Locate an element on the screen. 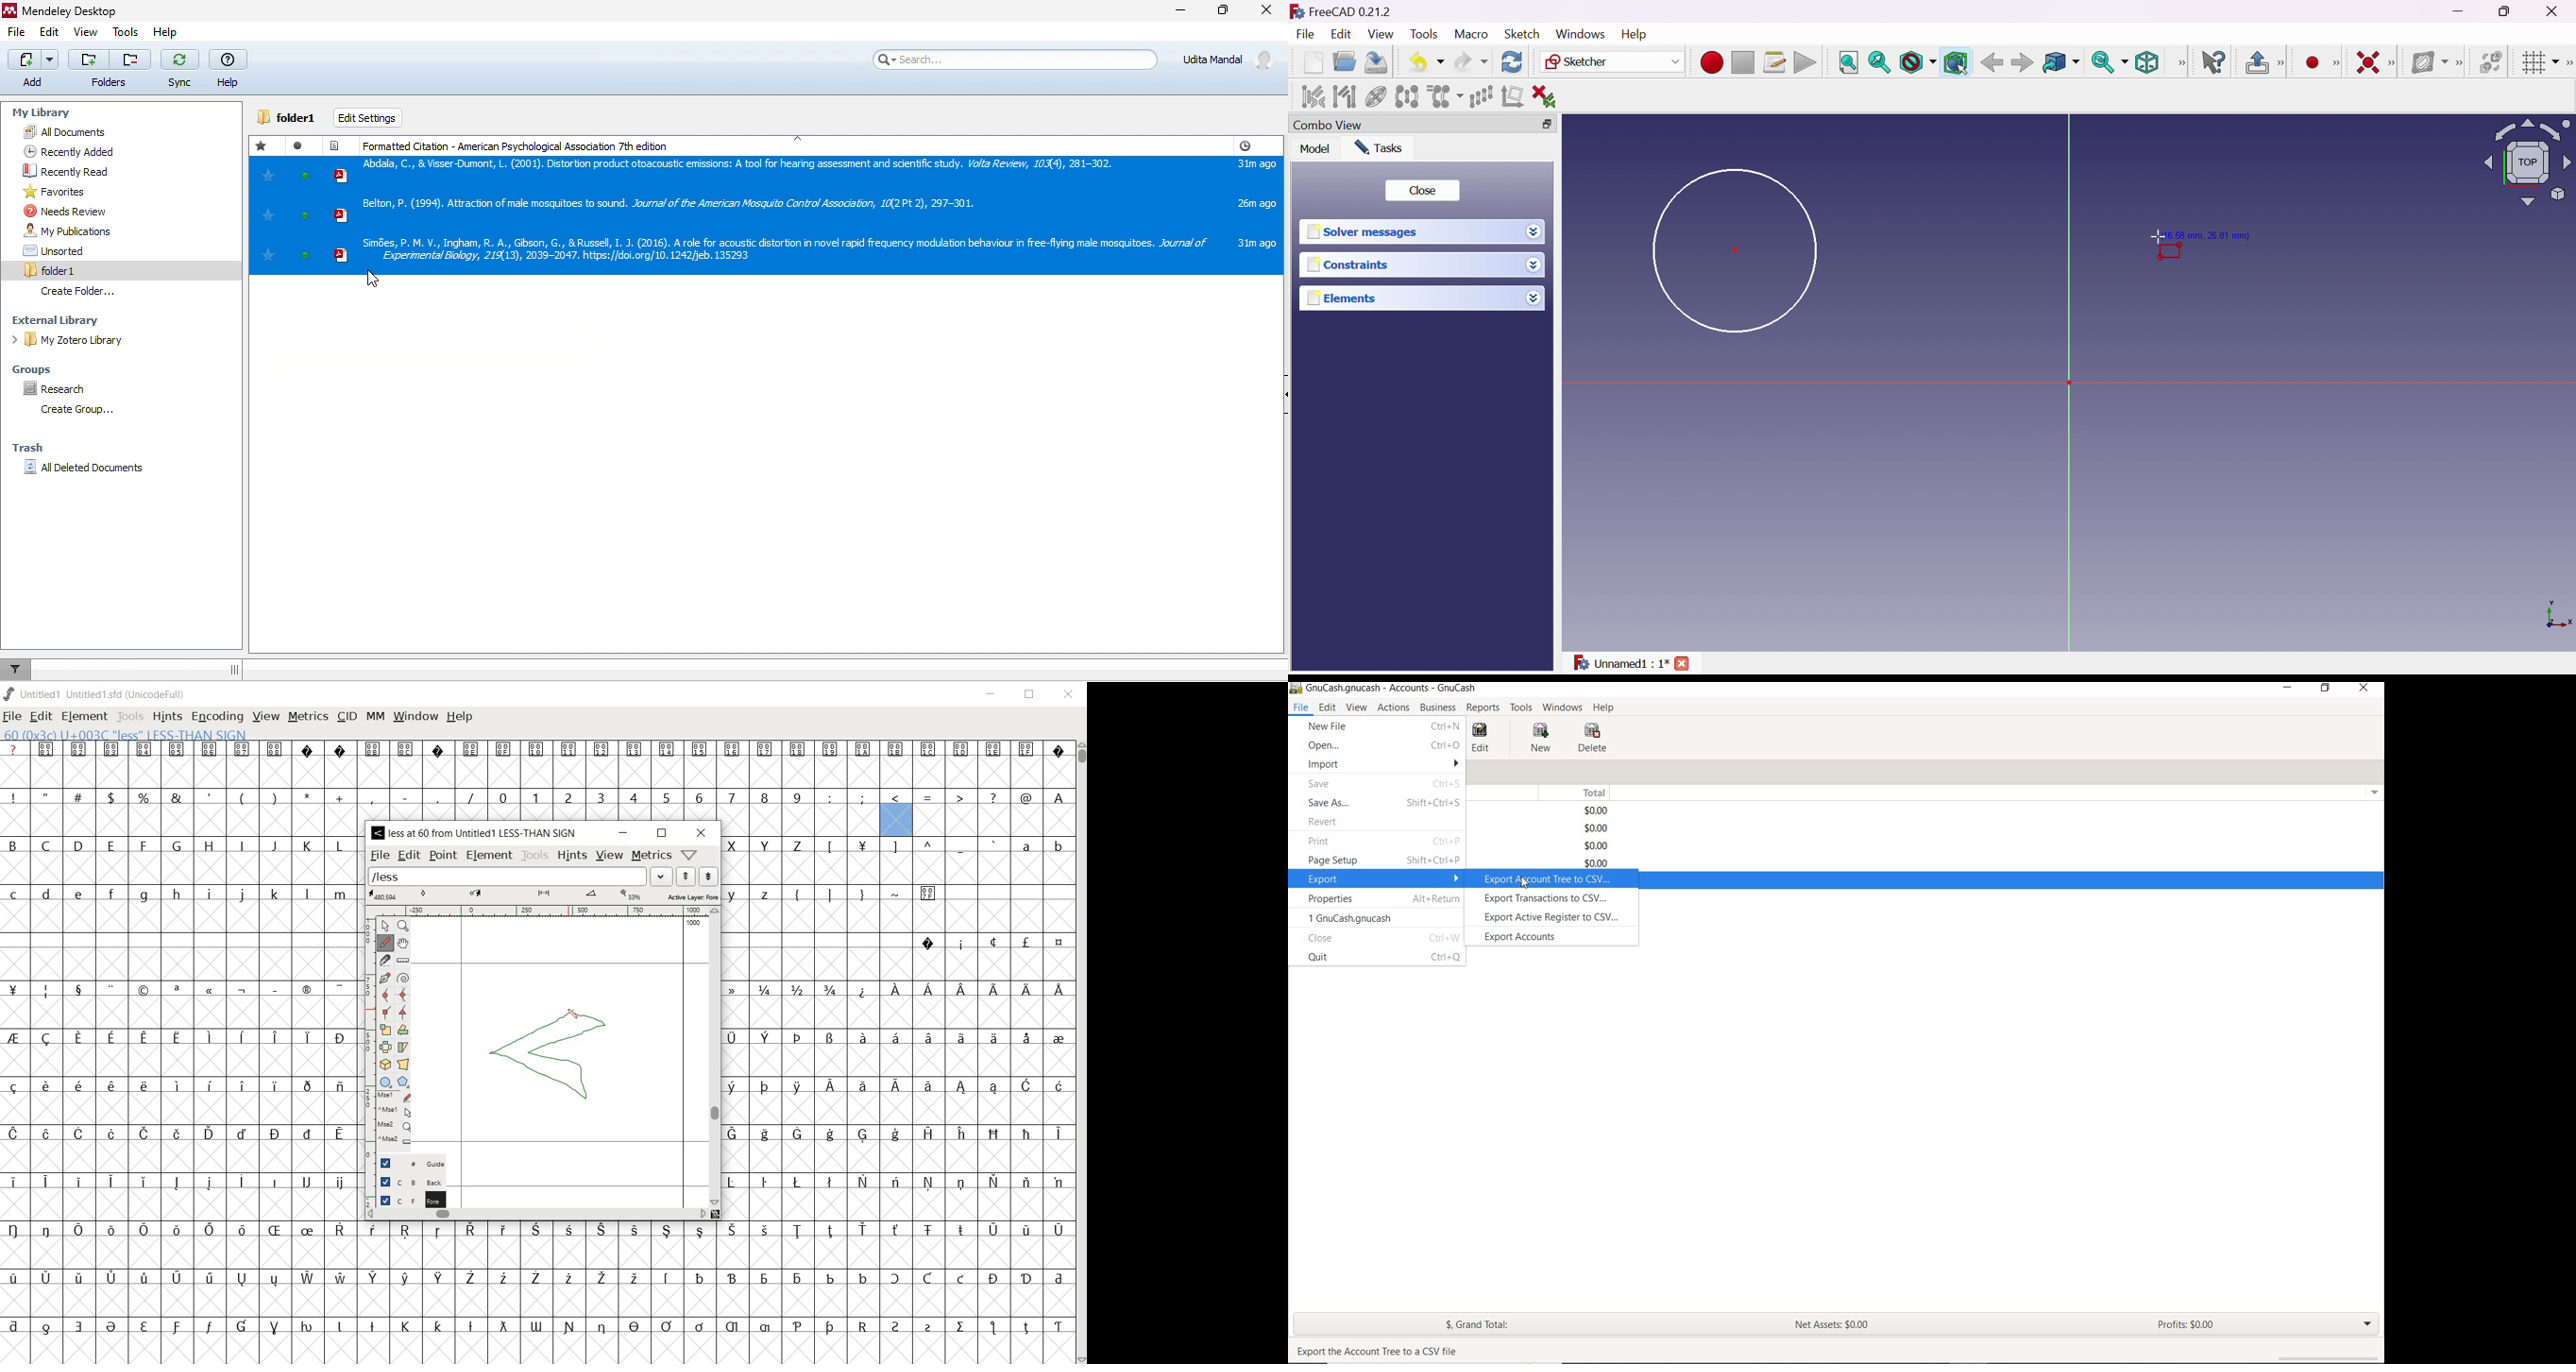  Stared  is located at coordinates (263, 145).